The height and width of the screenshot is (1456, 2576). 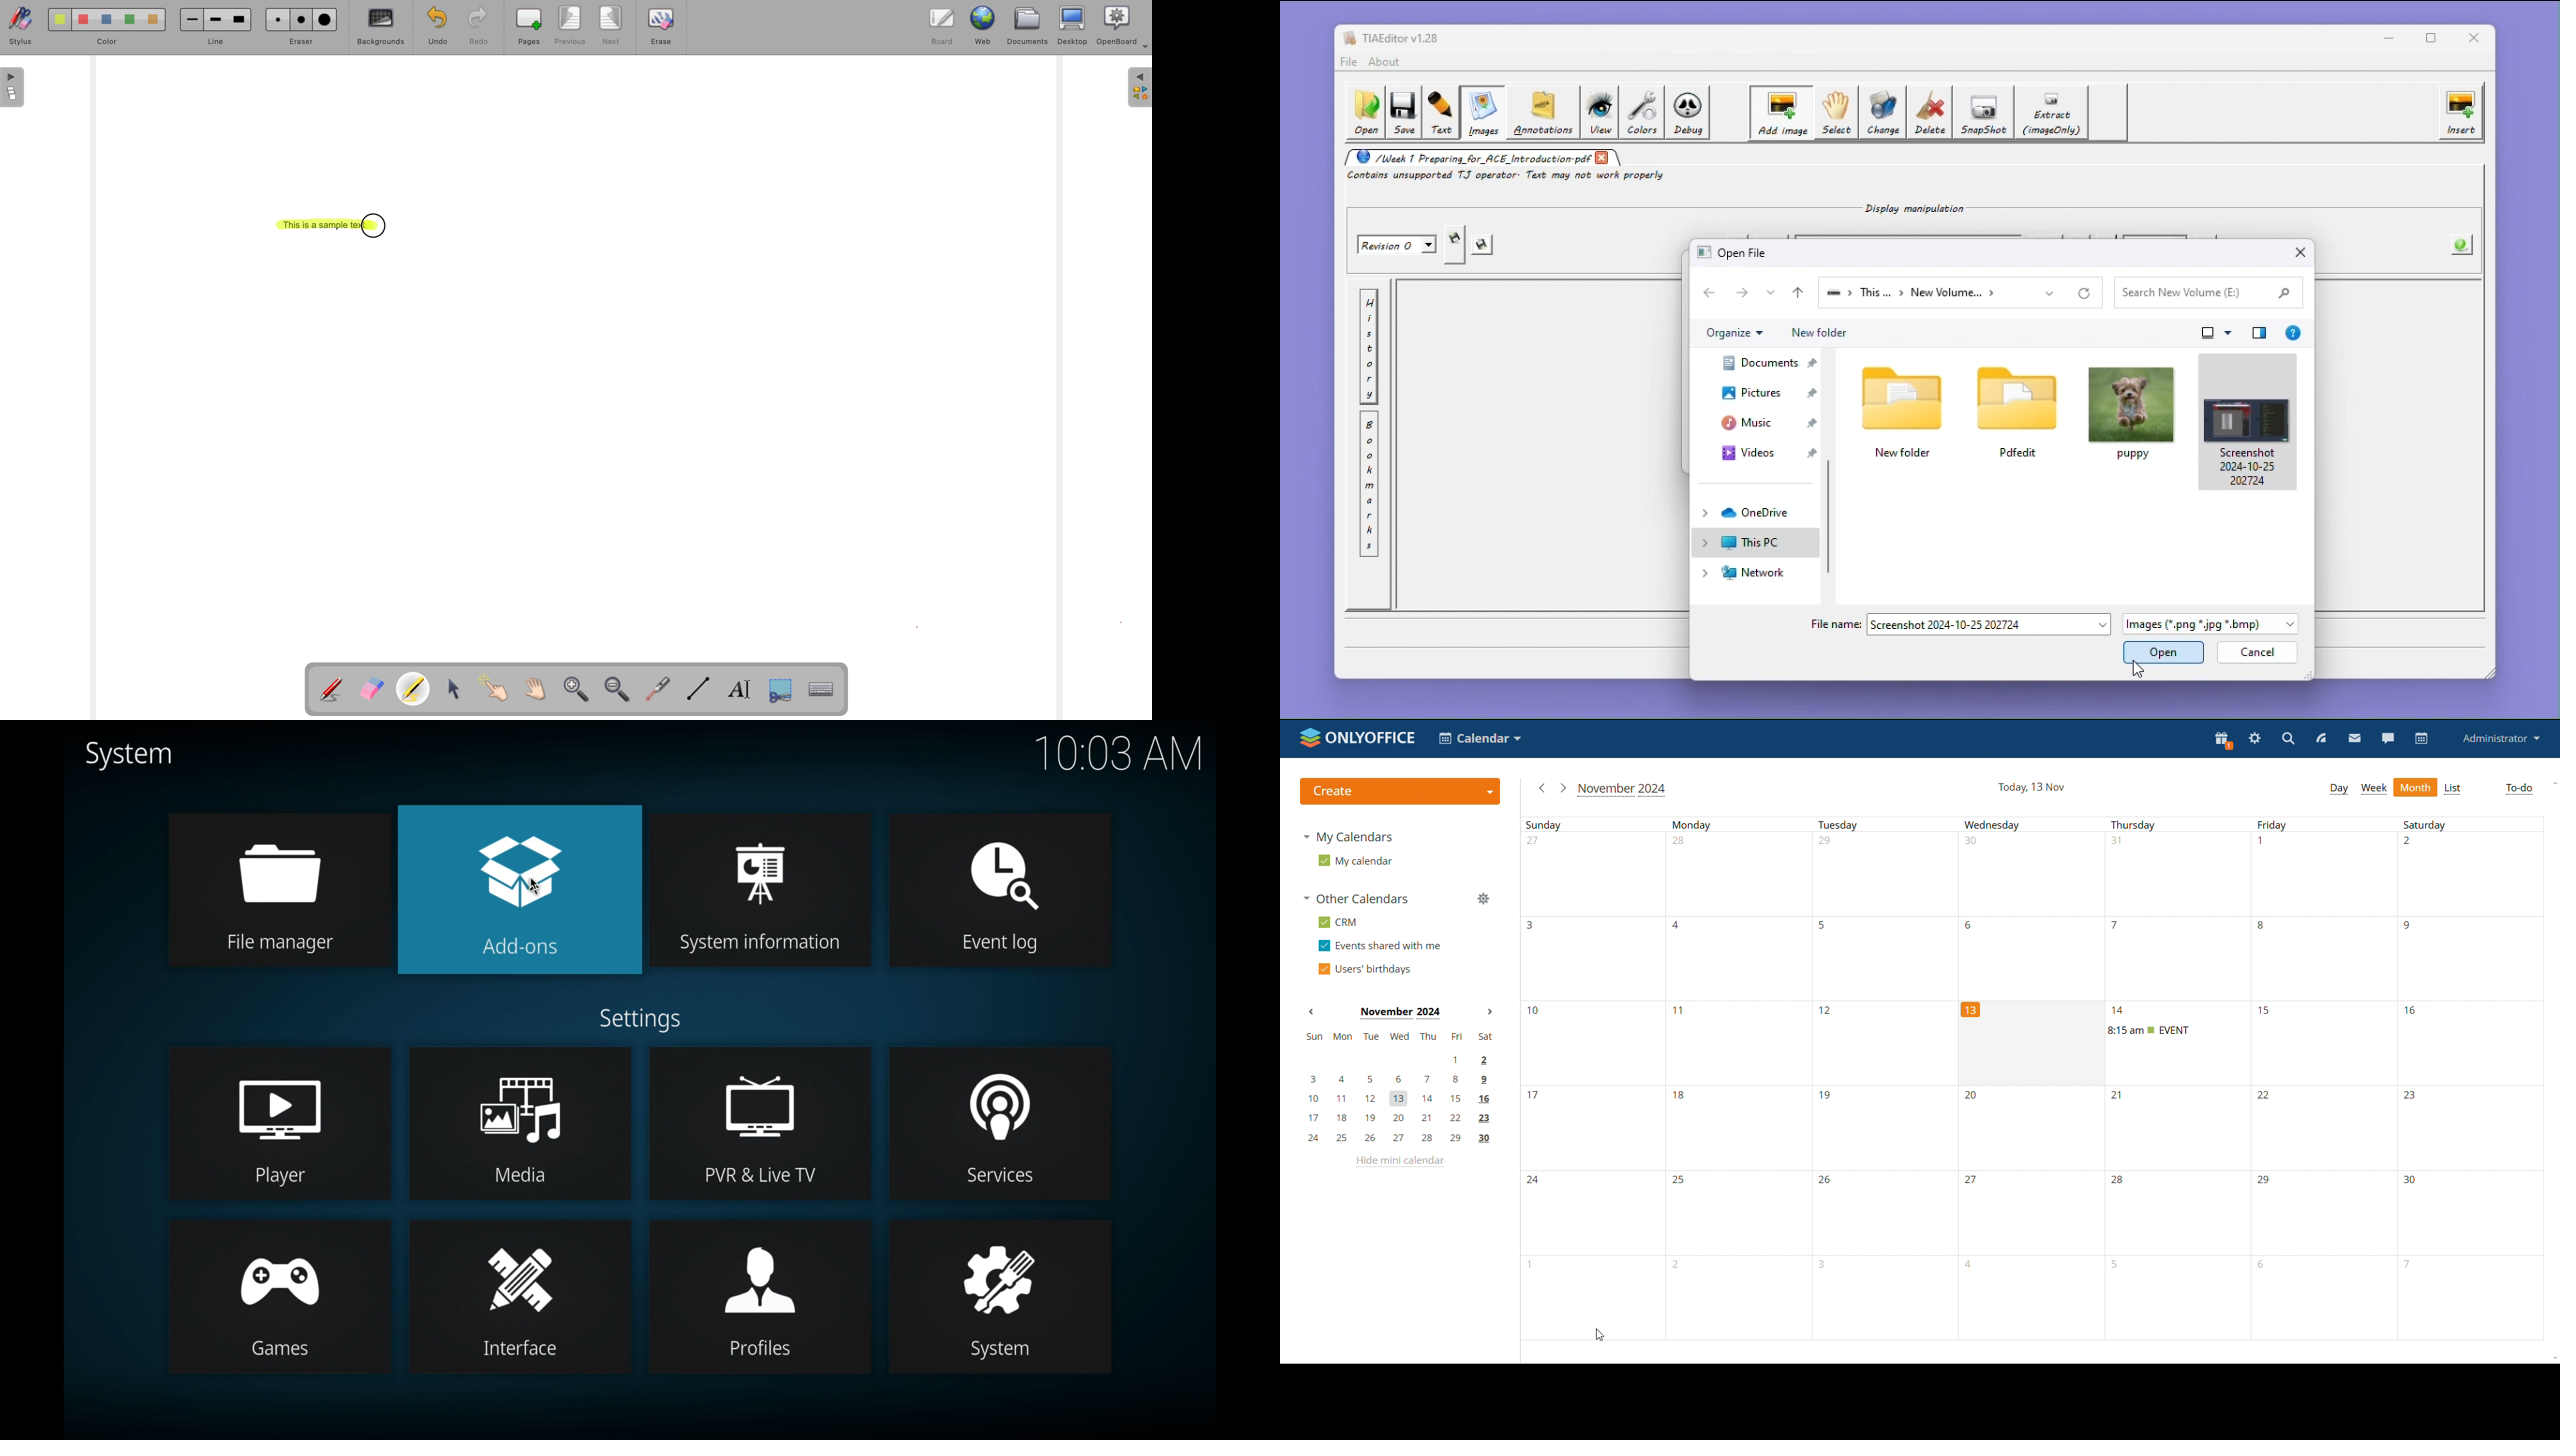 What do you see at coordinates (659, 690) in the screenshot?
I see `visual laser pointer` at bounding box center [659, 690].